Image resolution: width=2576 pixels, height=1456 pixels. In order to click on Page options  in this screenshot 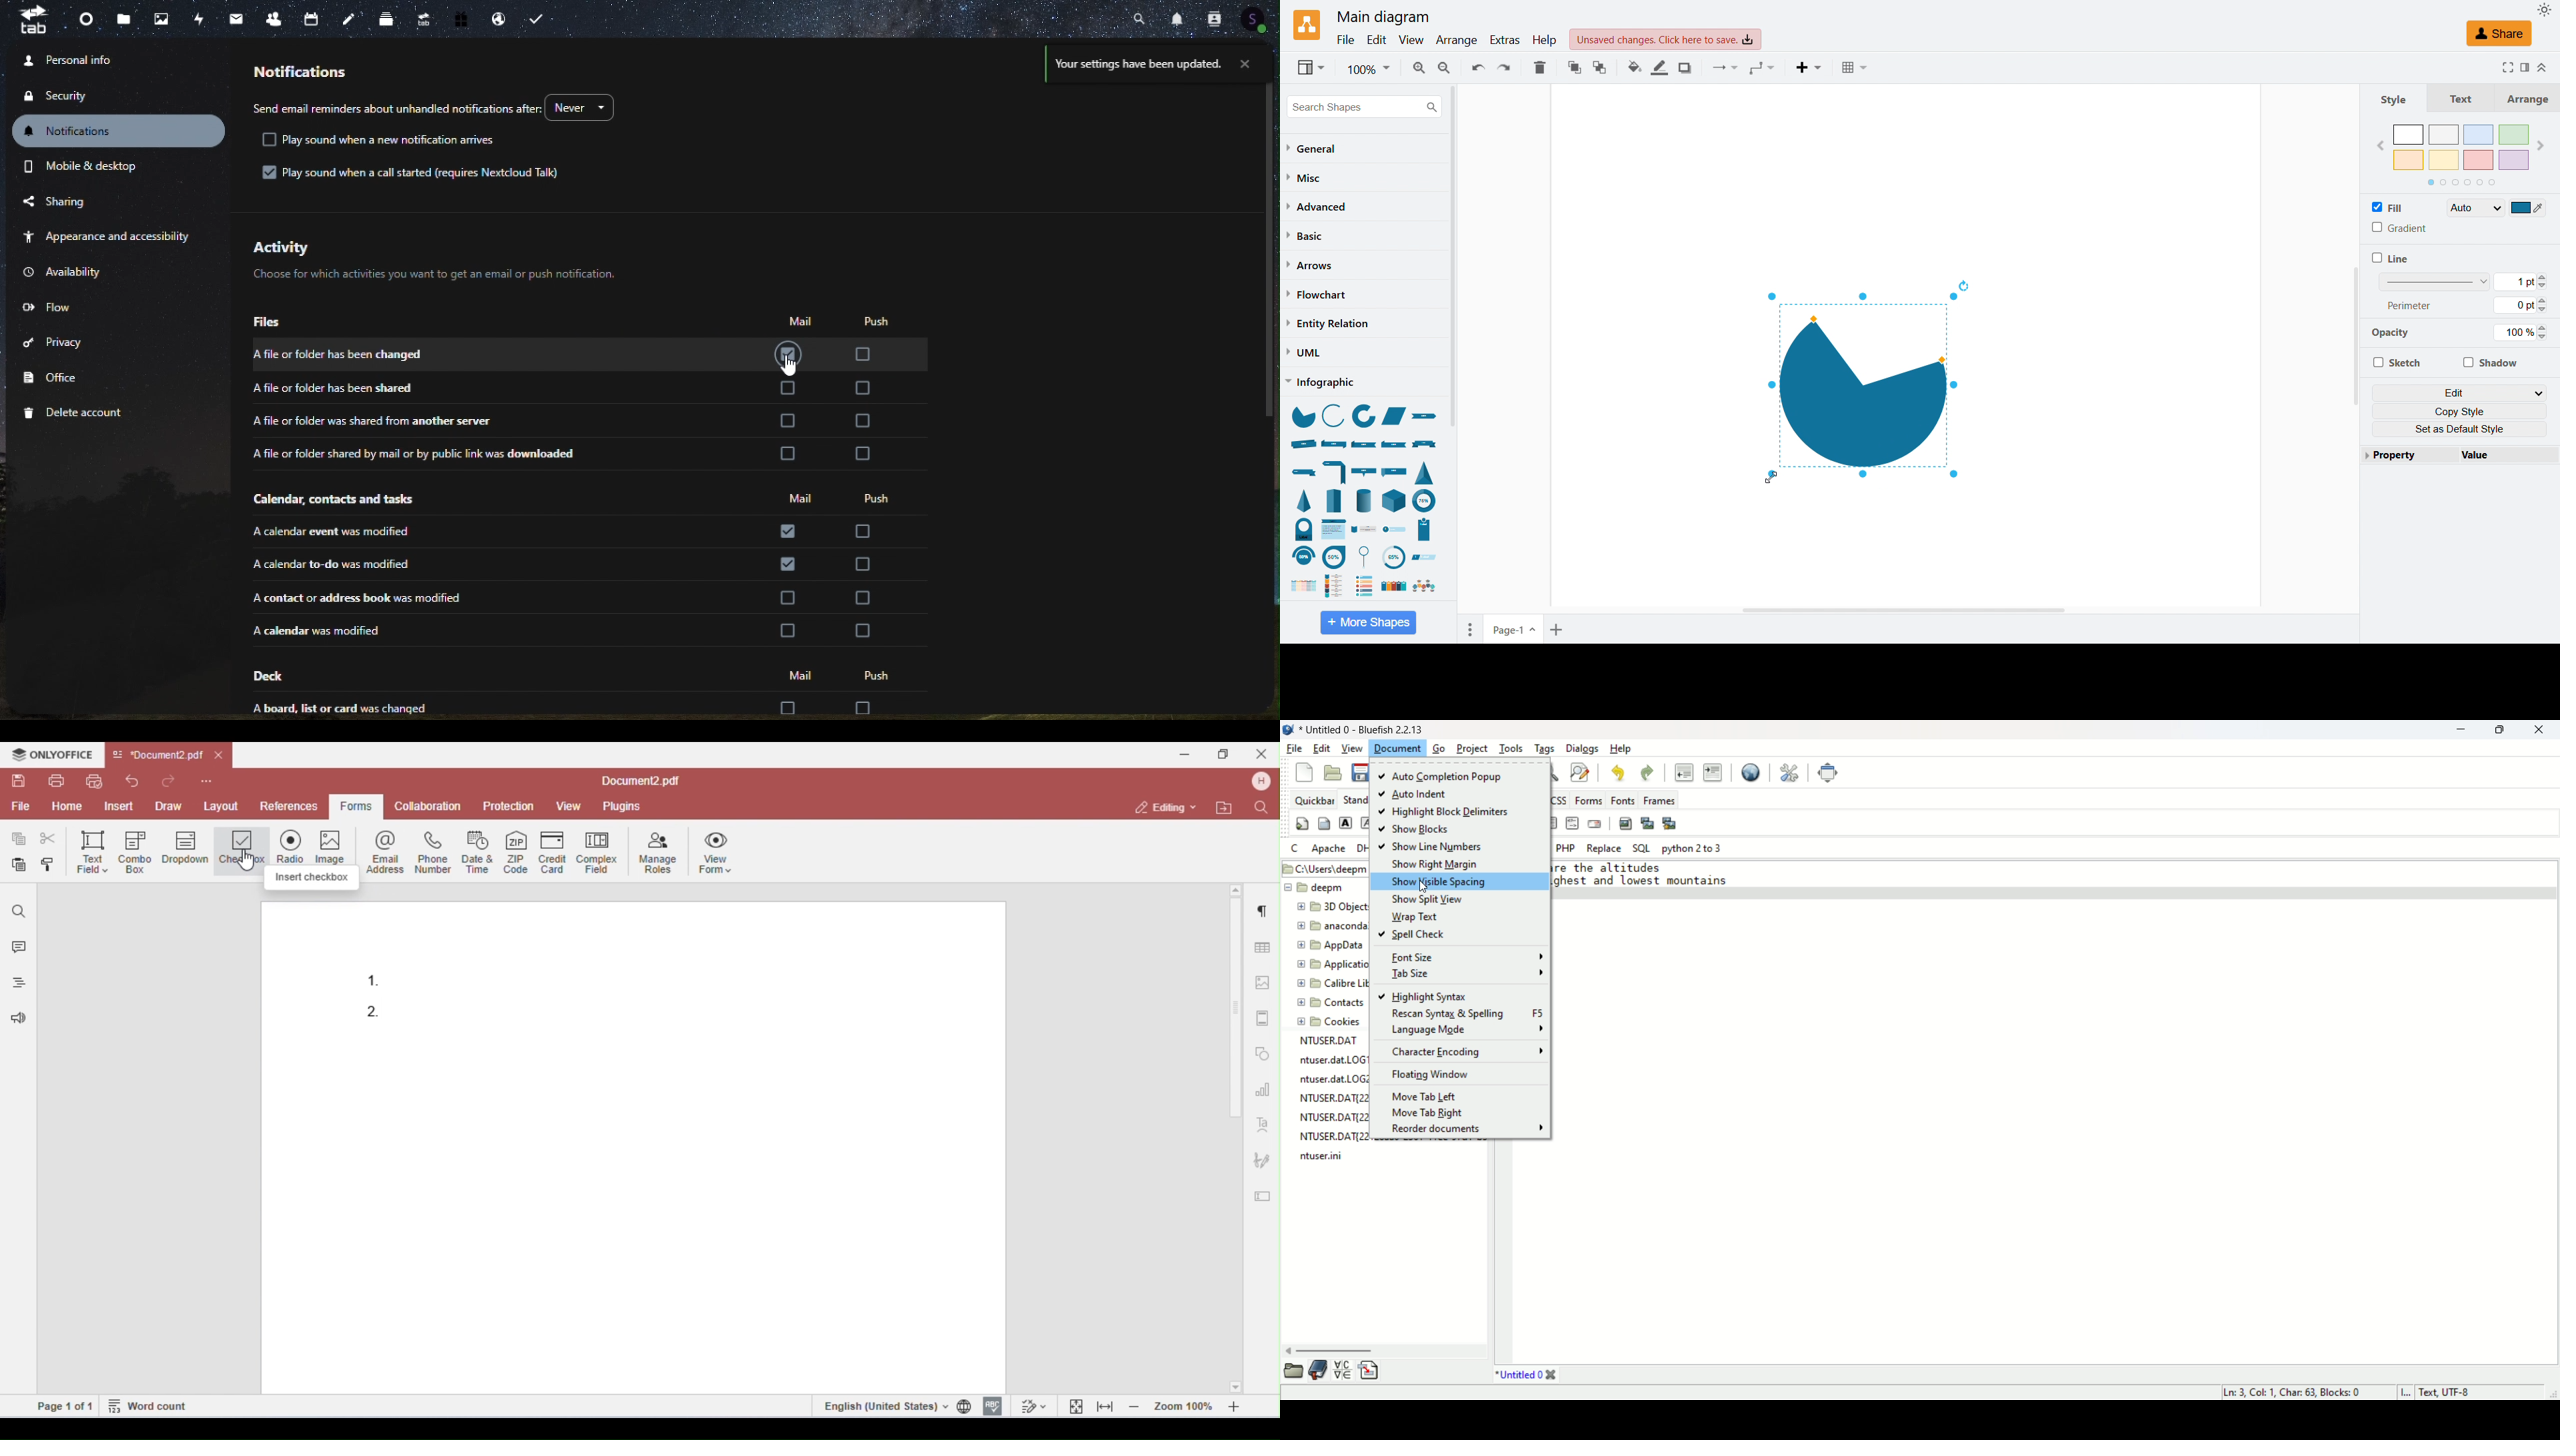, I will do `click(1470, 630)`.